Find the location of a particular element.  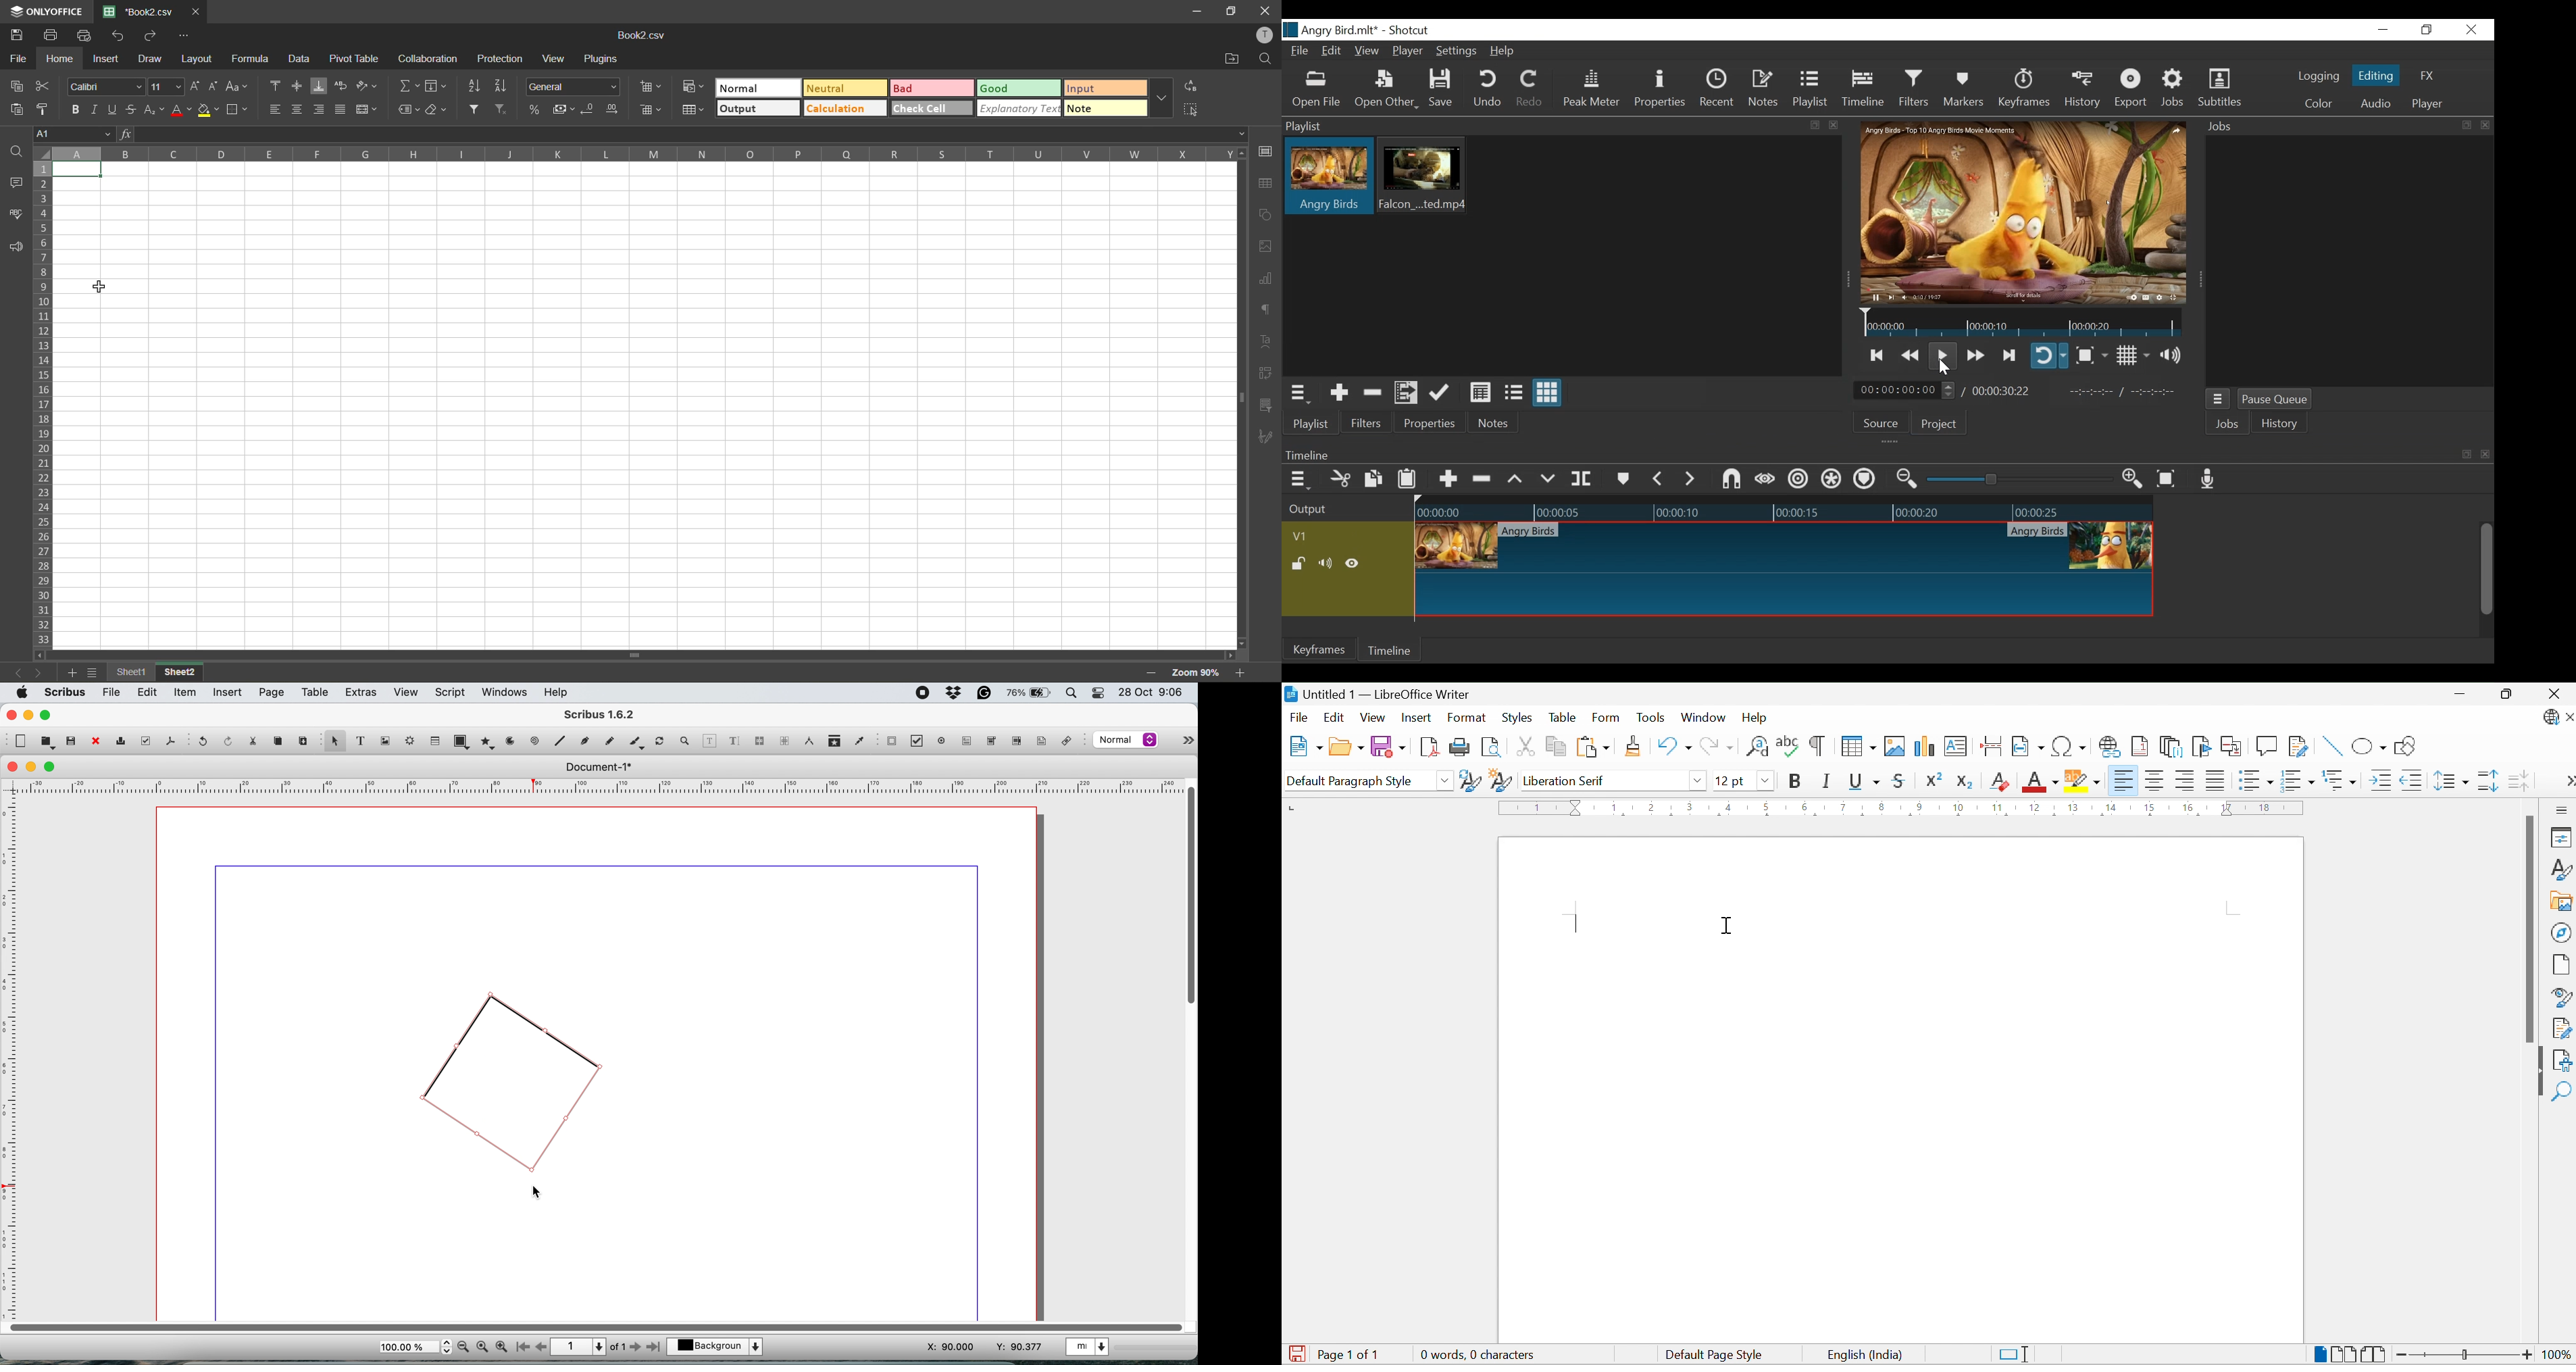

View is located at coordinates (1373, 718).